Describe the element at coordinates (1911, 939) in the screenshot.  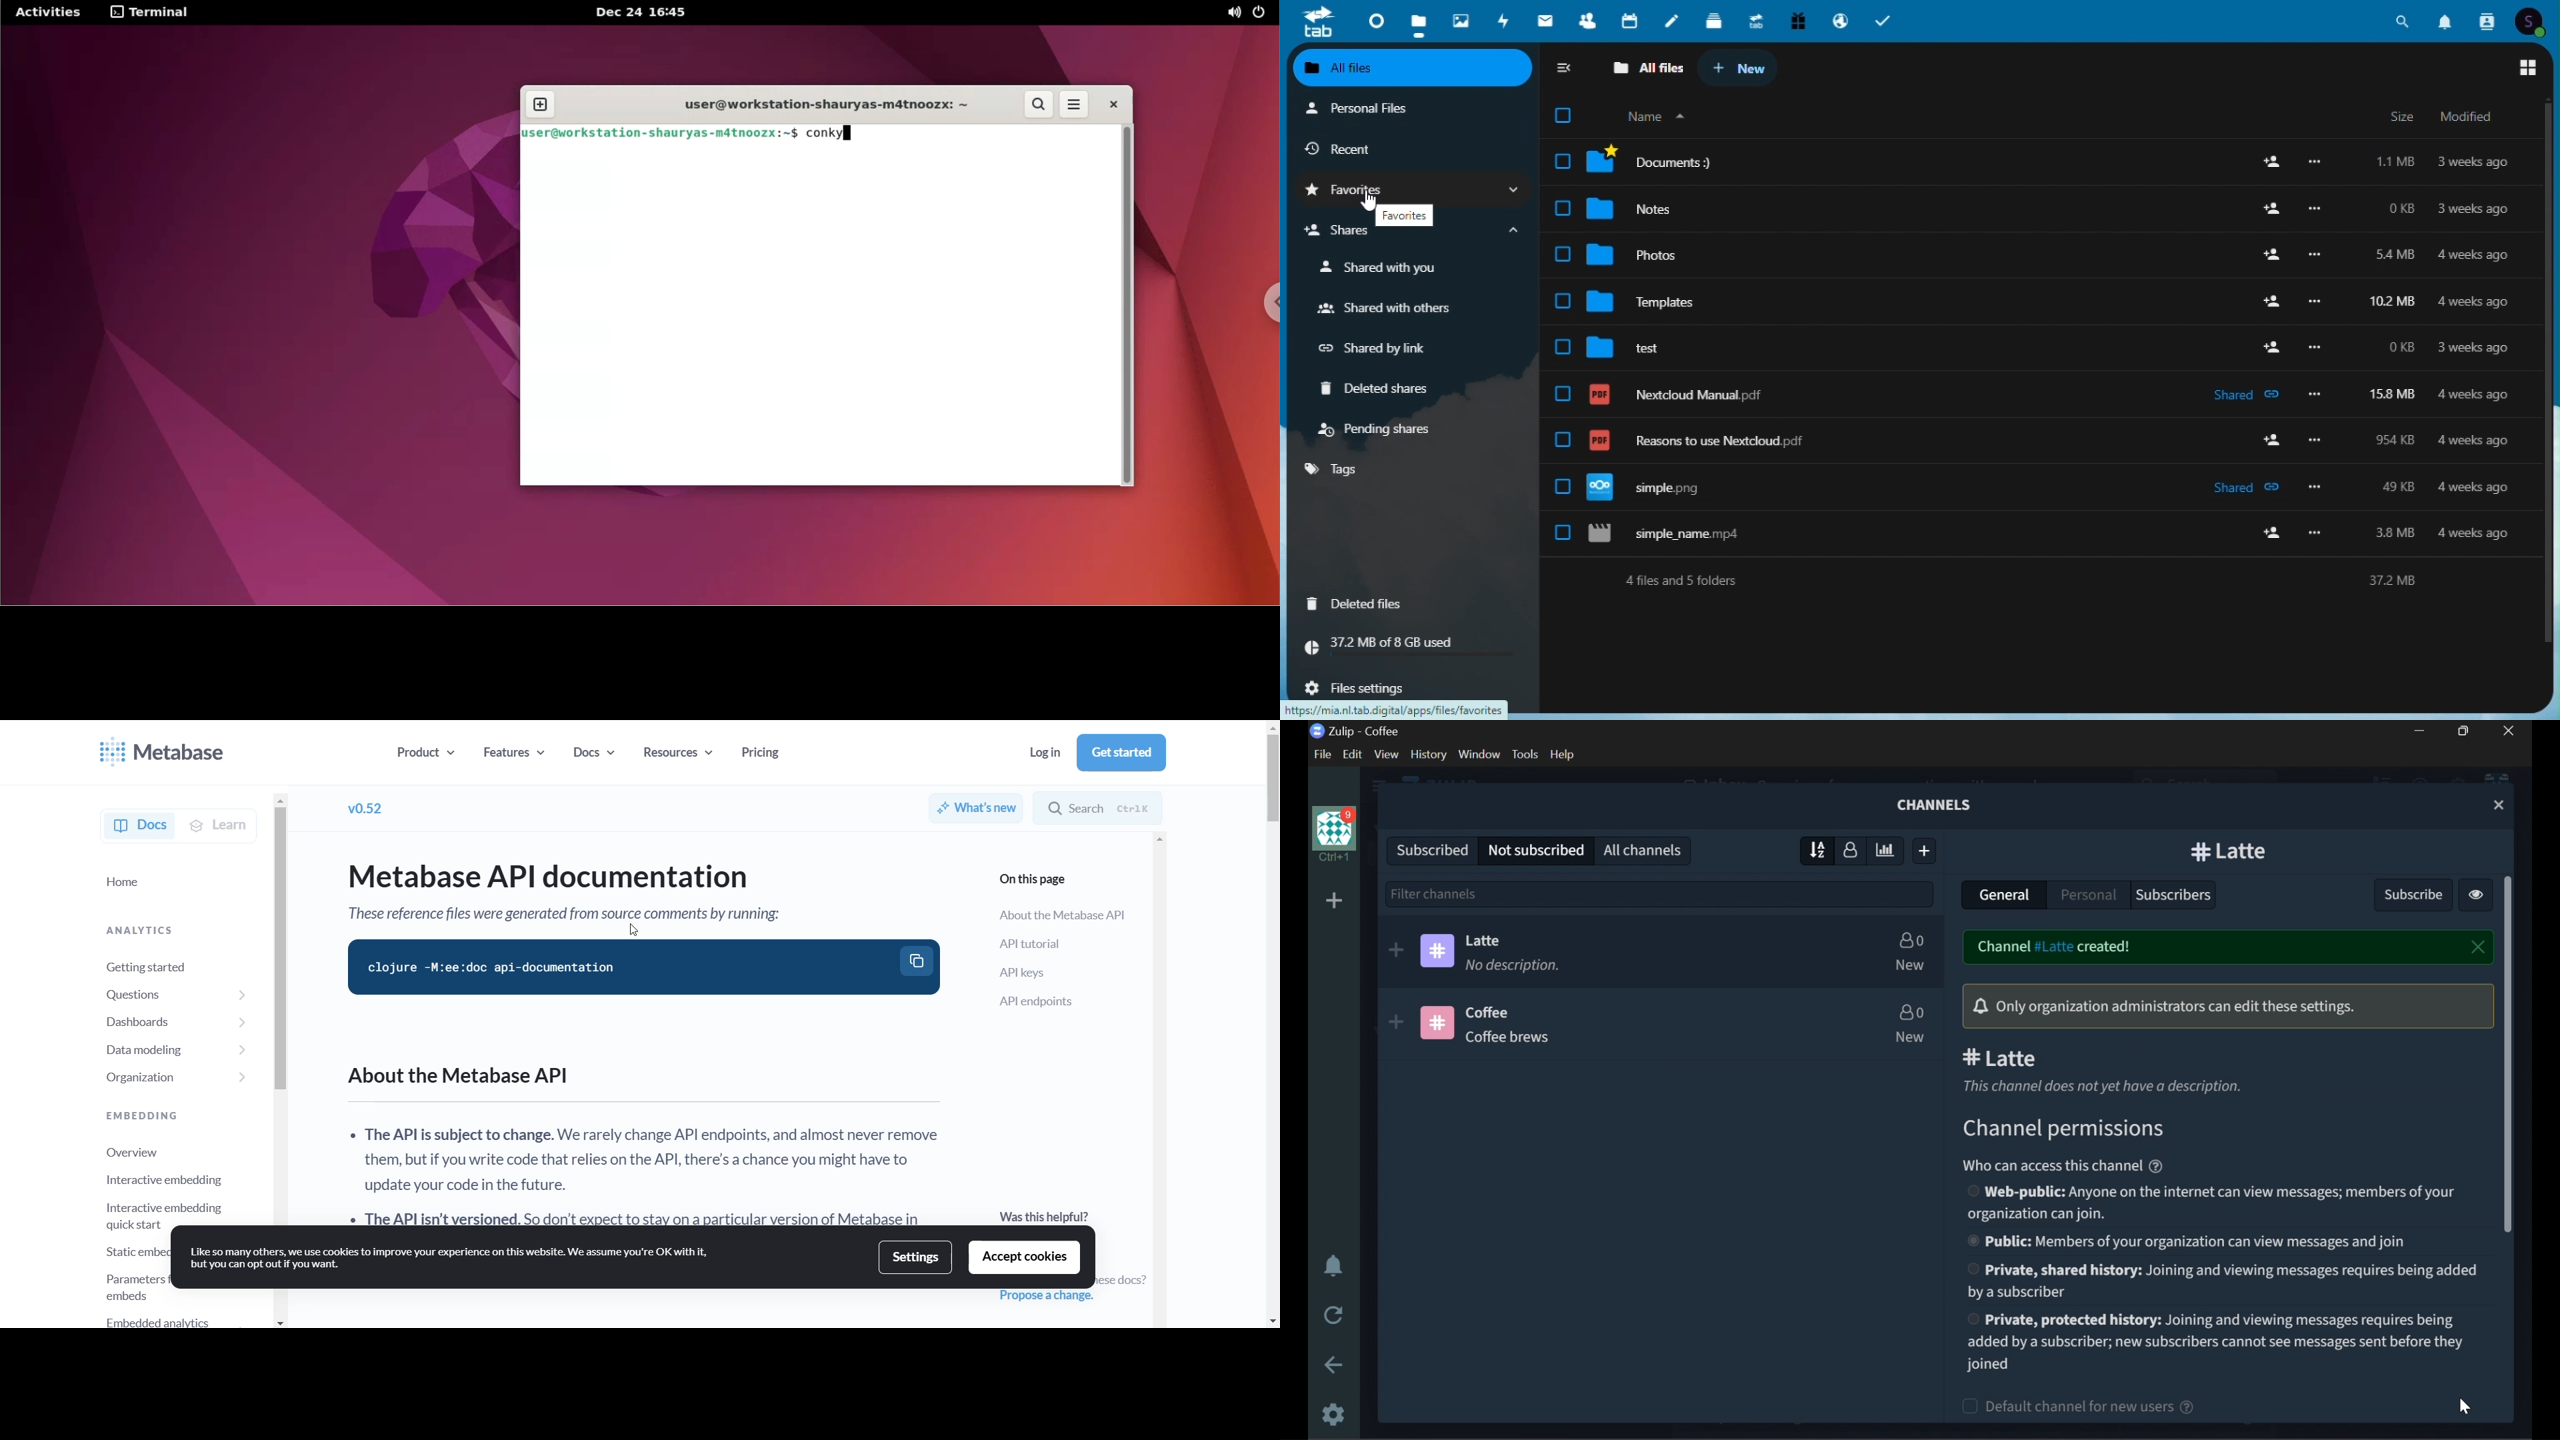
I see `NO. OF SUBSCRIBERS` at that location.